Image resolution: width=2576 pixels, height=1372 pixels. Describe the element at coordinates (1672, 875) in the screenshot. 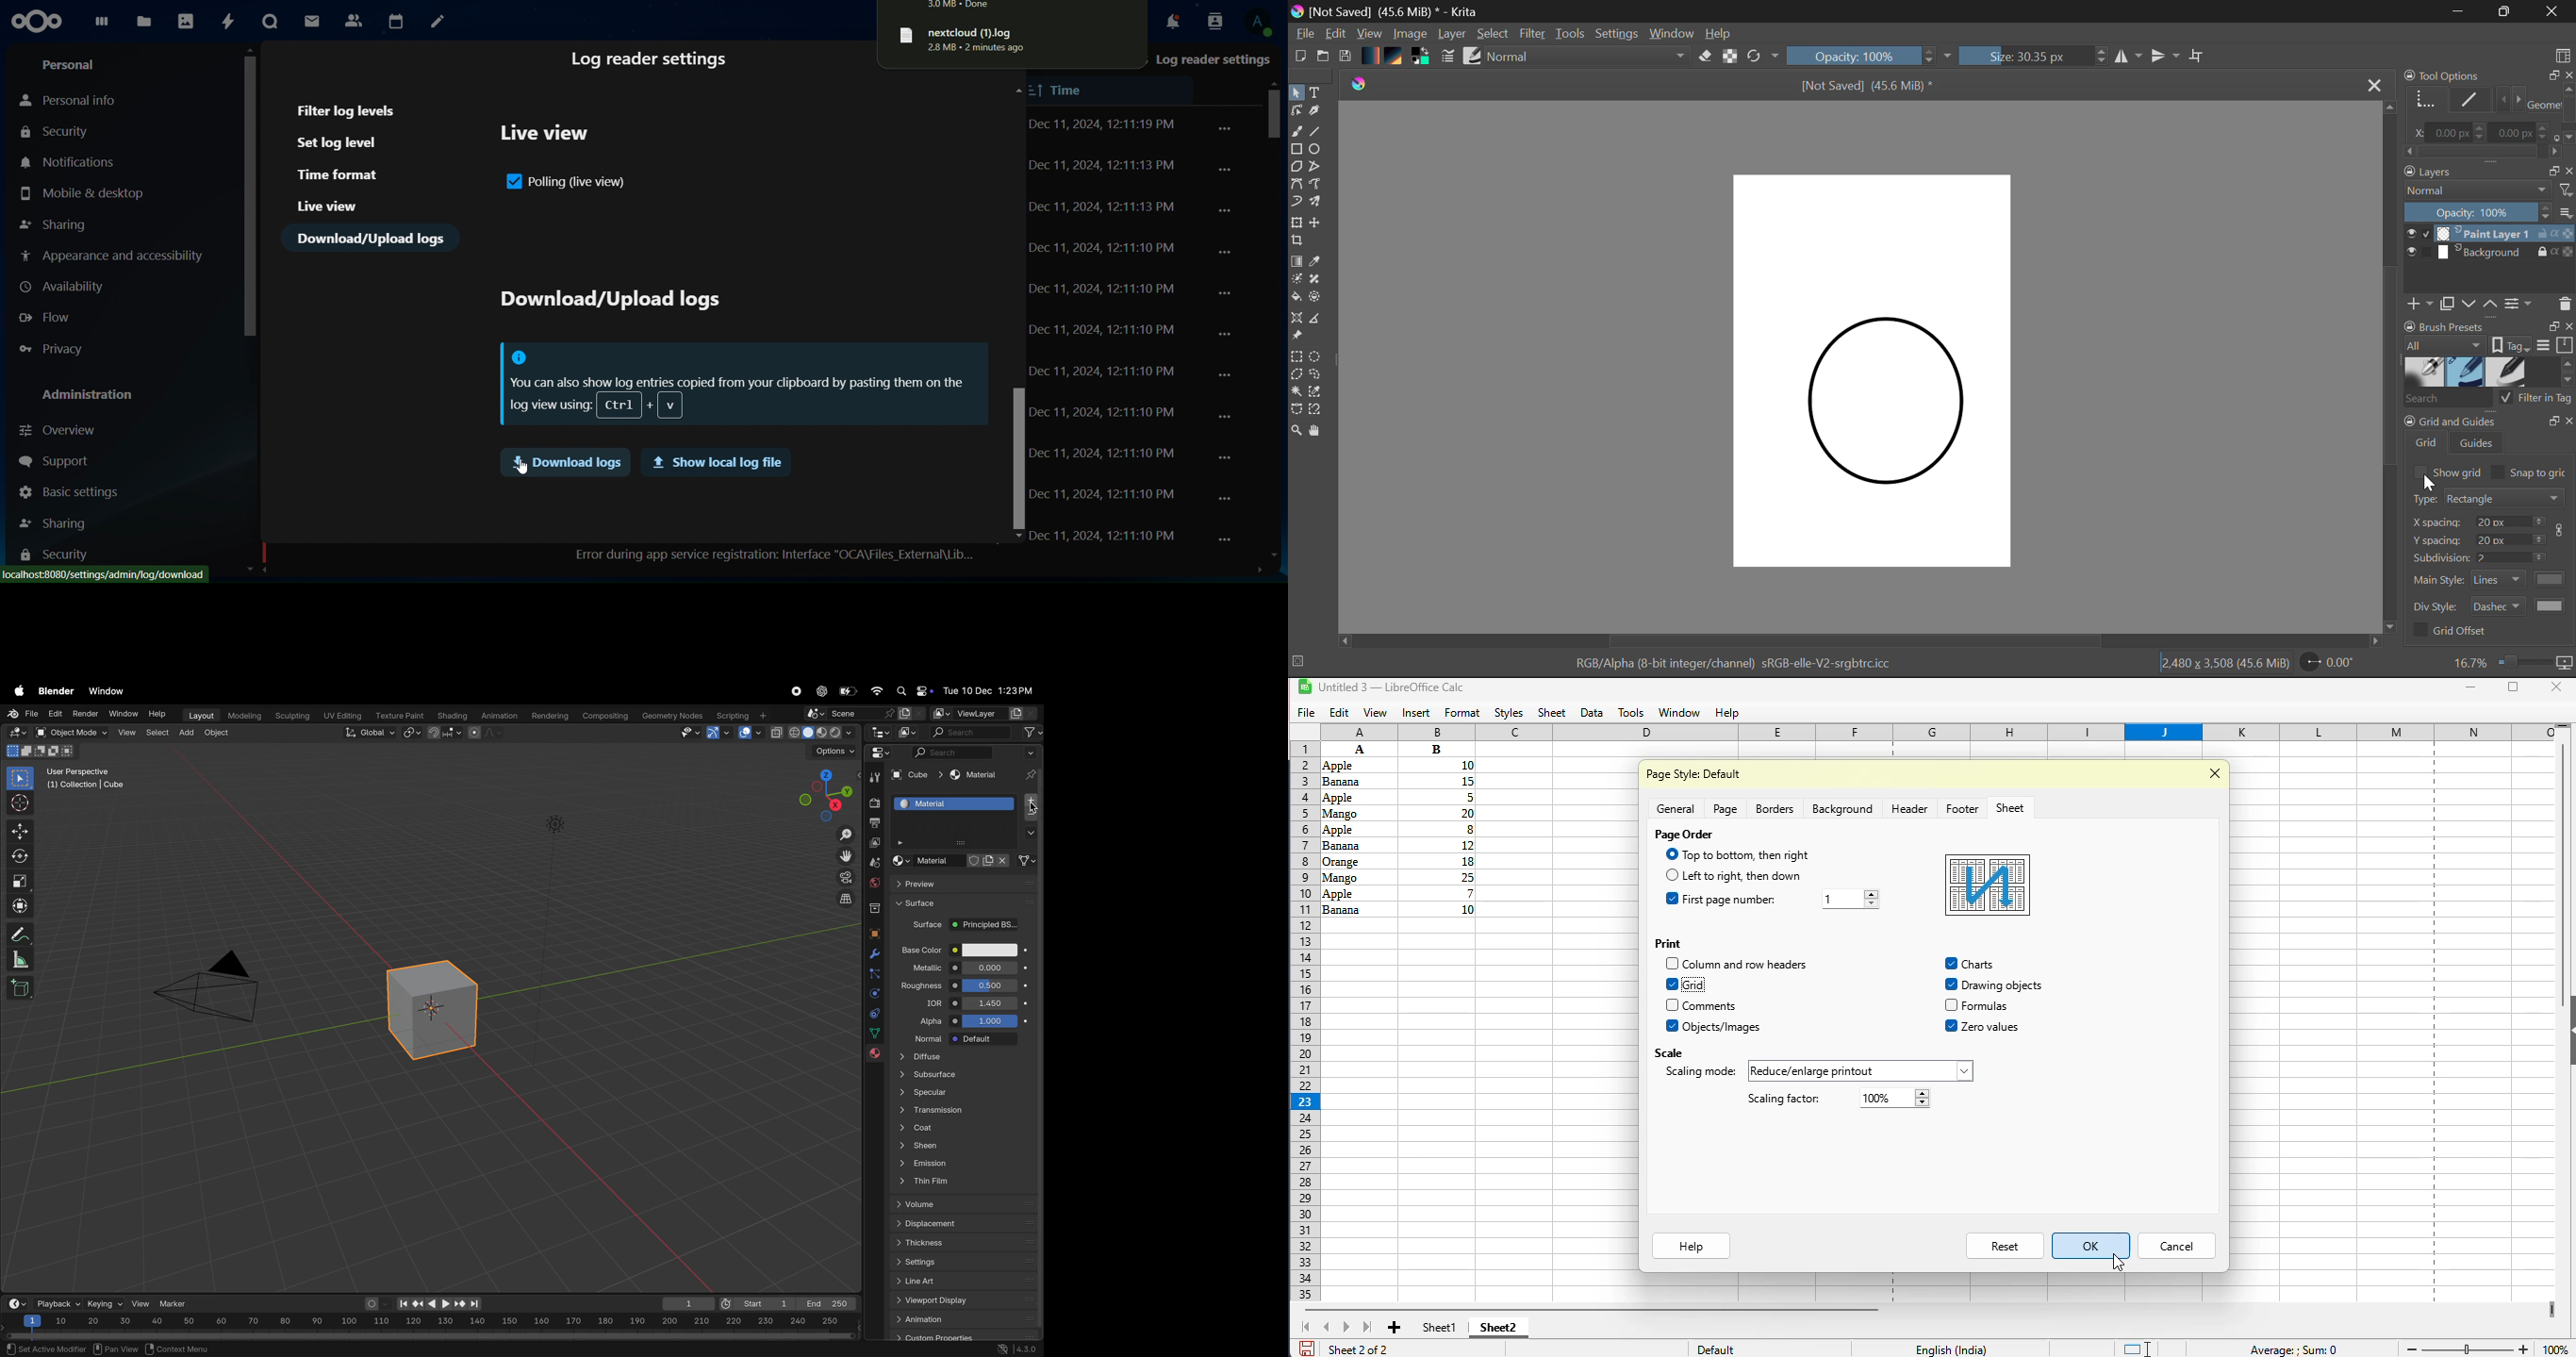

I see `` at that location.